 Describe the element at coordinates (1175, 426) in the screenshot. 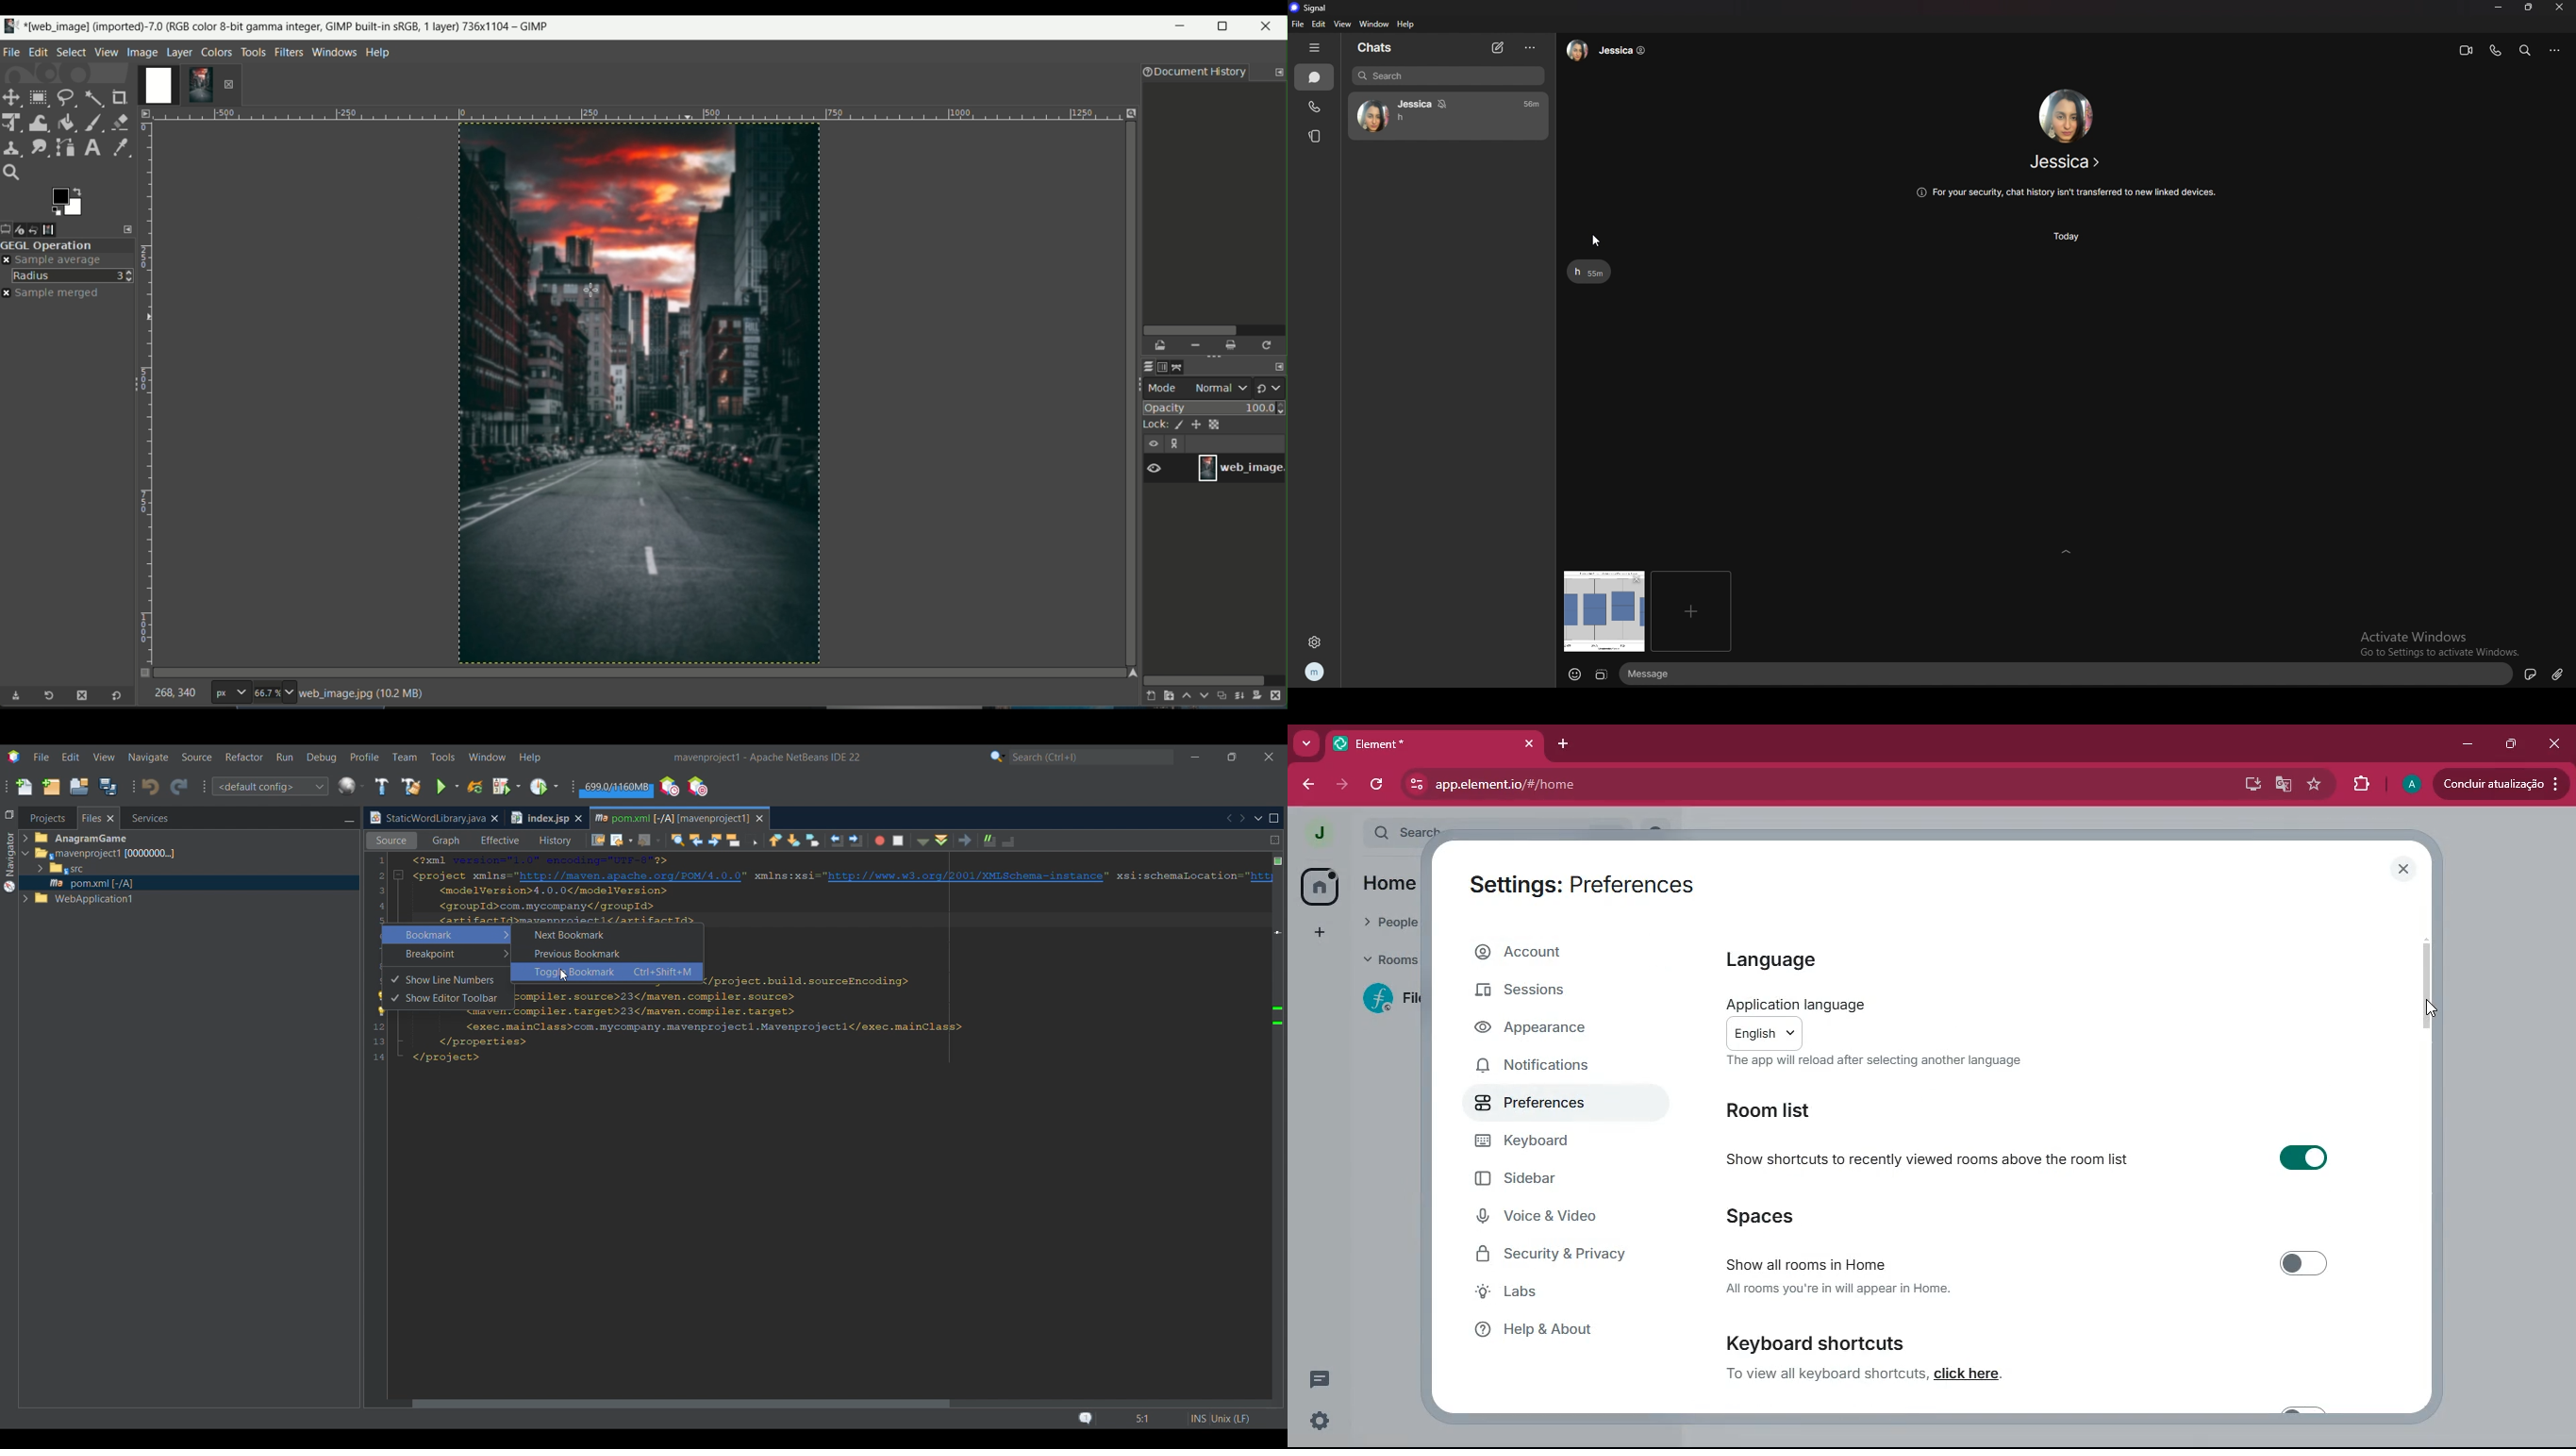

I see `lock pixels` at that location.